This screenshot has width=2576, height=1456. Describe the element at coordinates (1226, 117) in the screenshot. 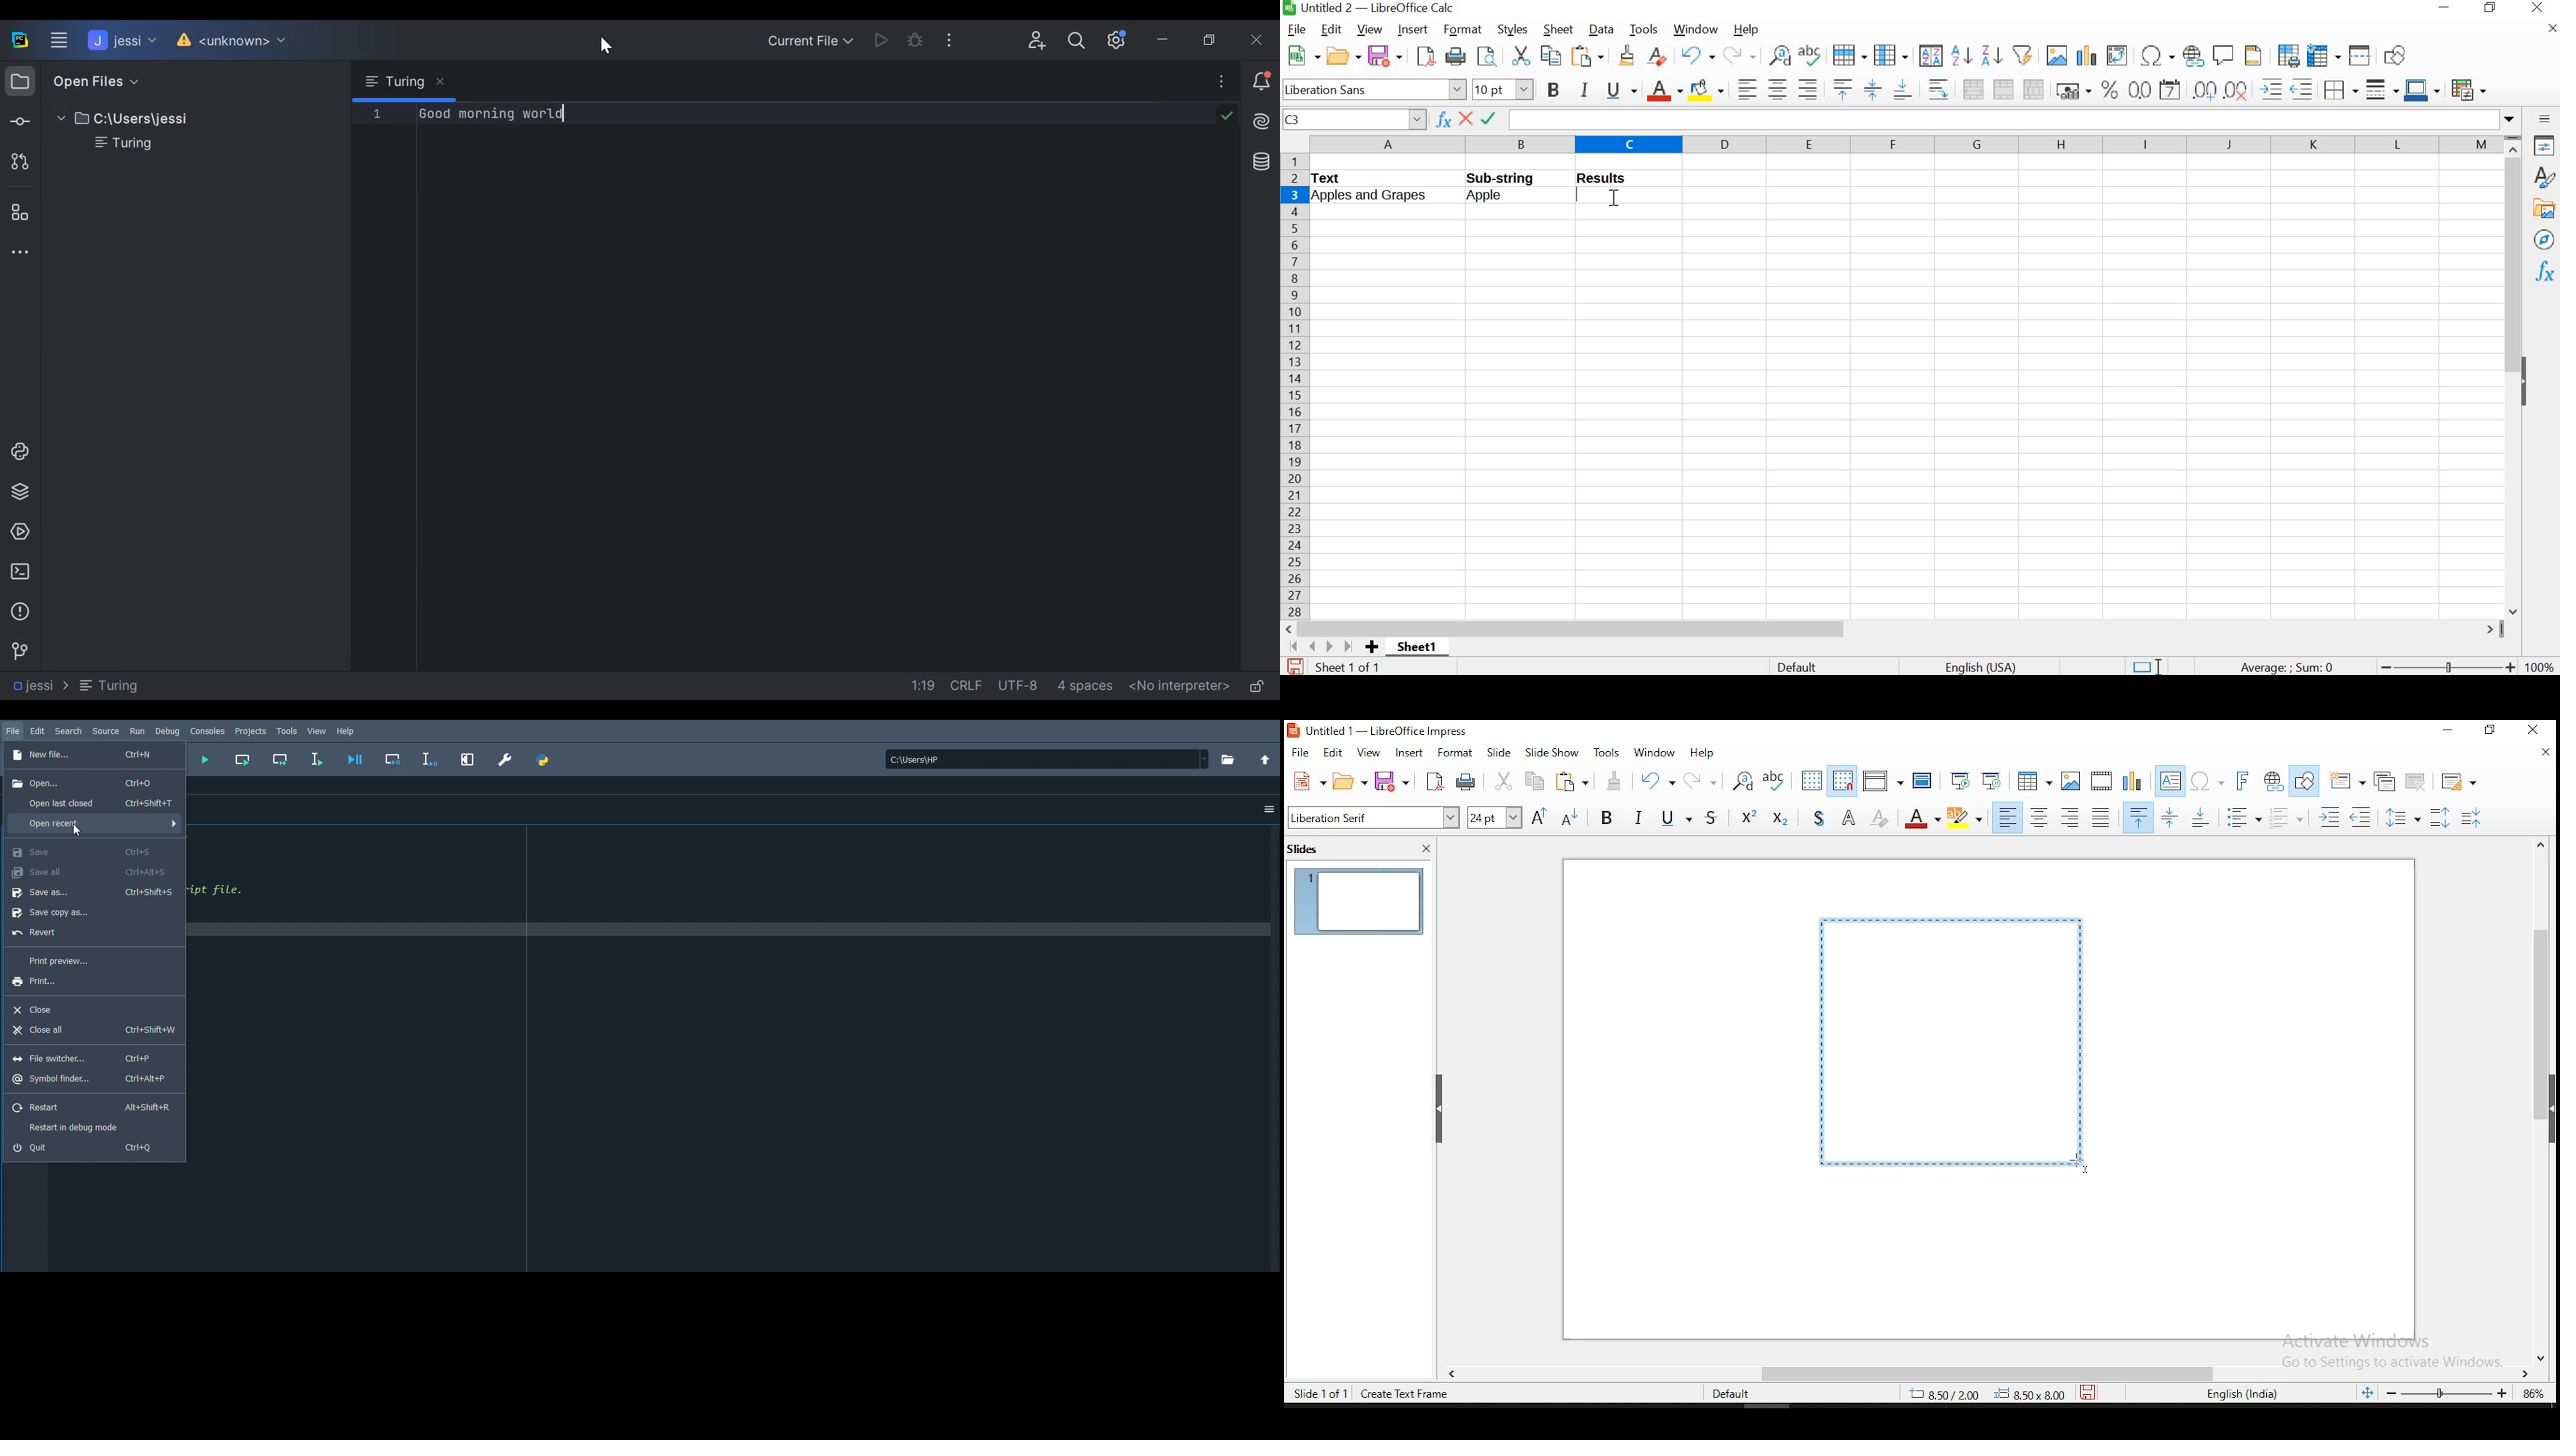

I see `code check` at that location.